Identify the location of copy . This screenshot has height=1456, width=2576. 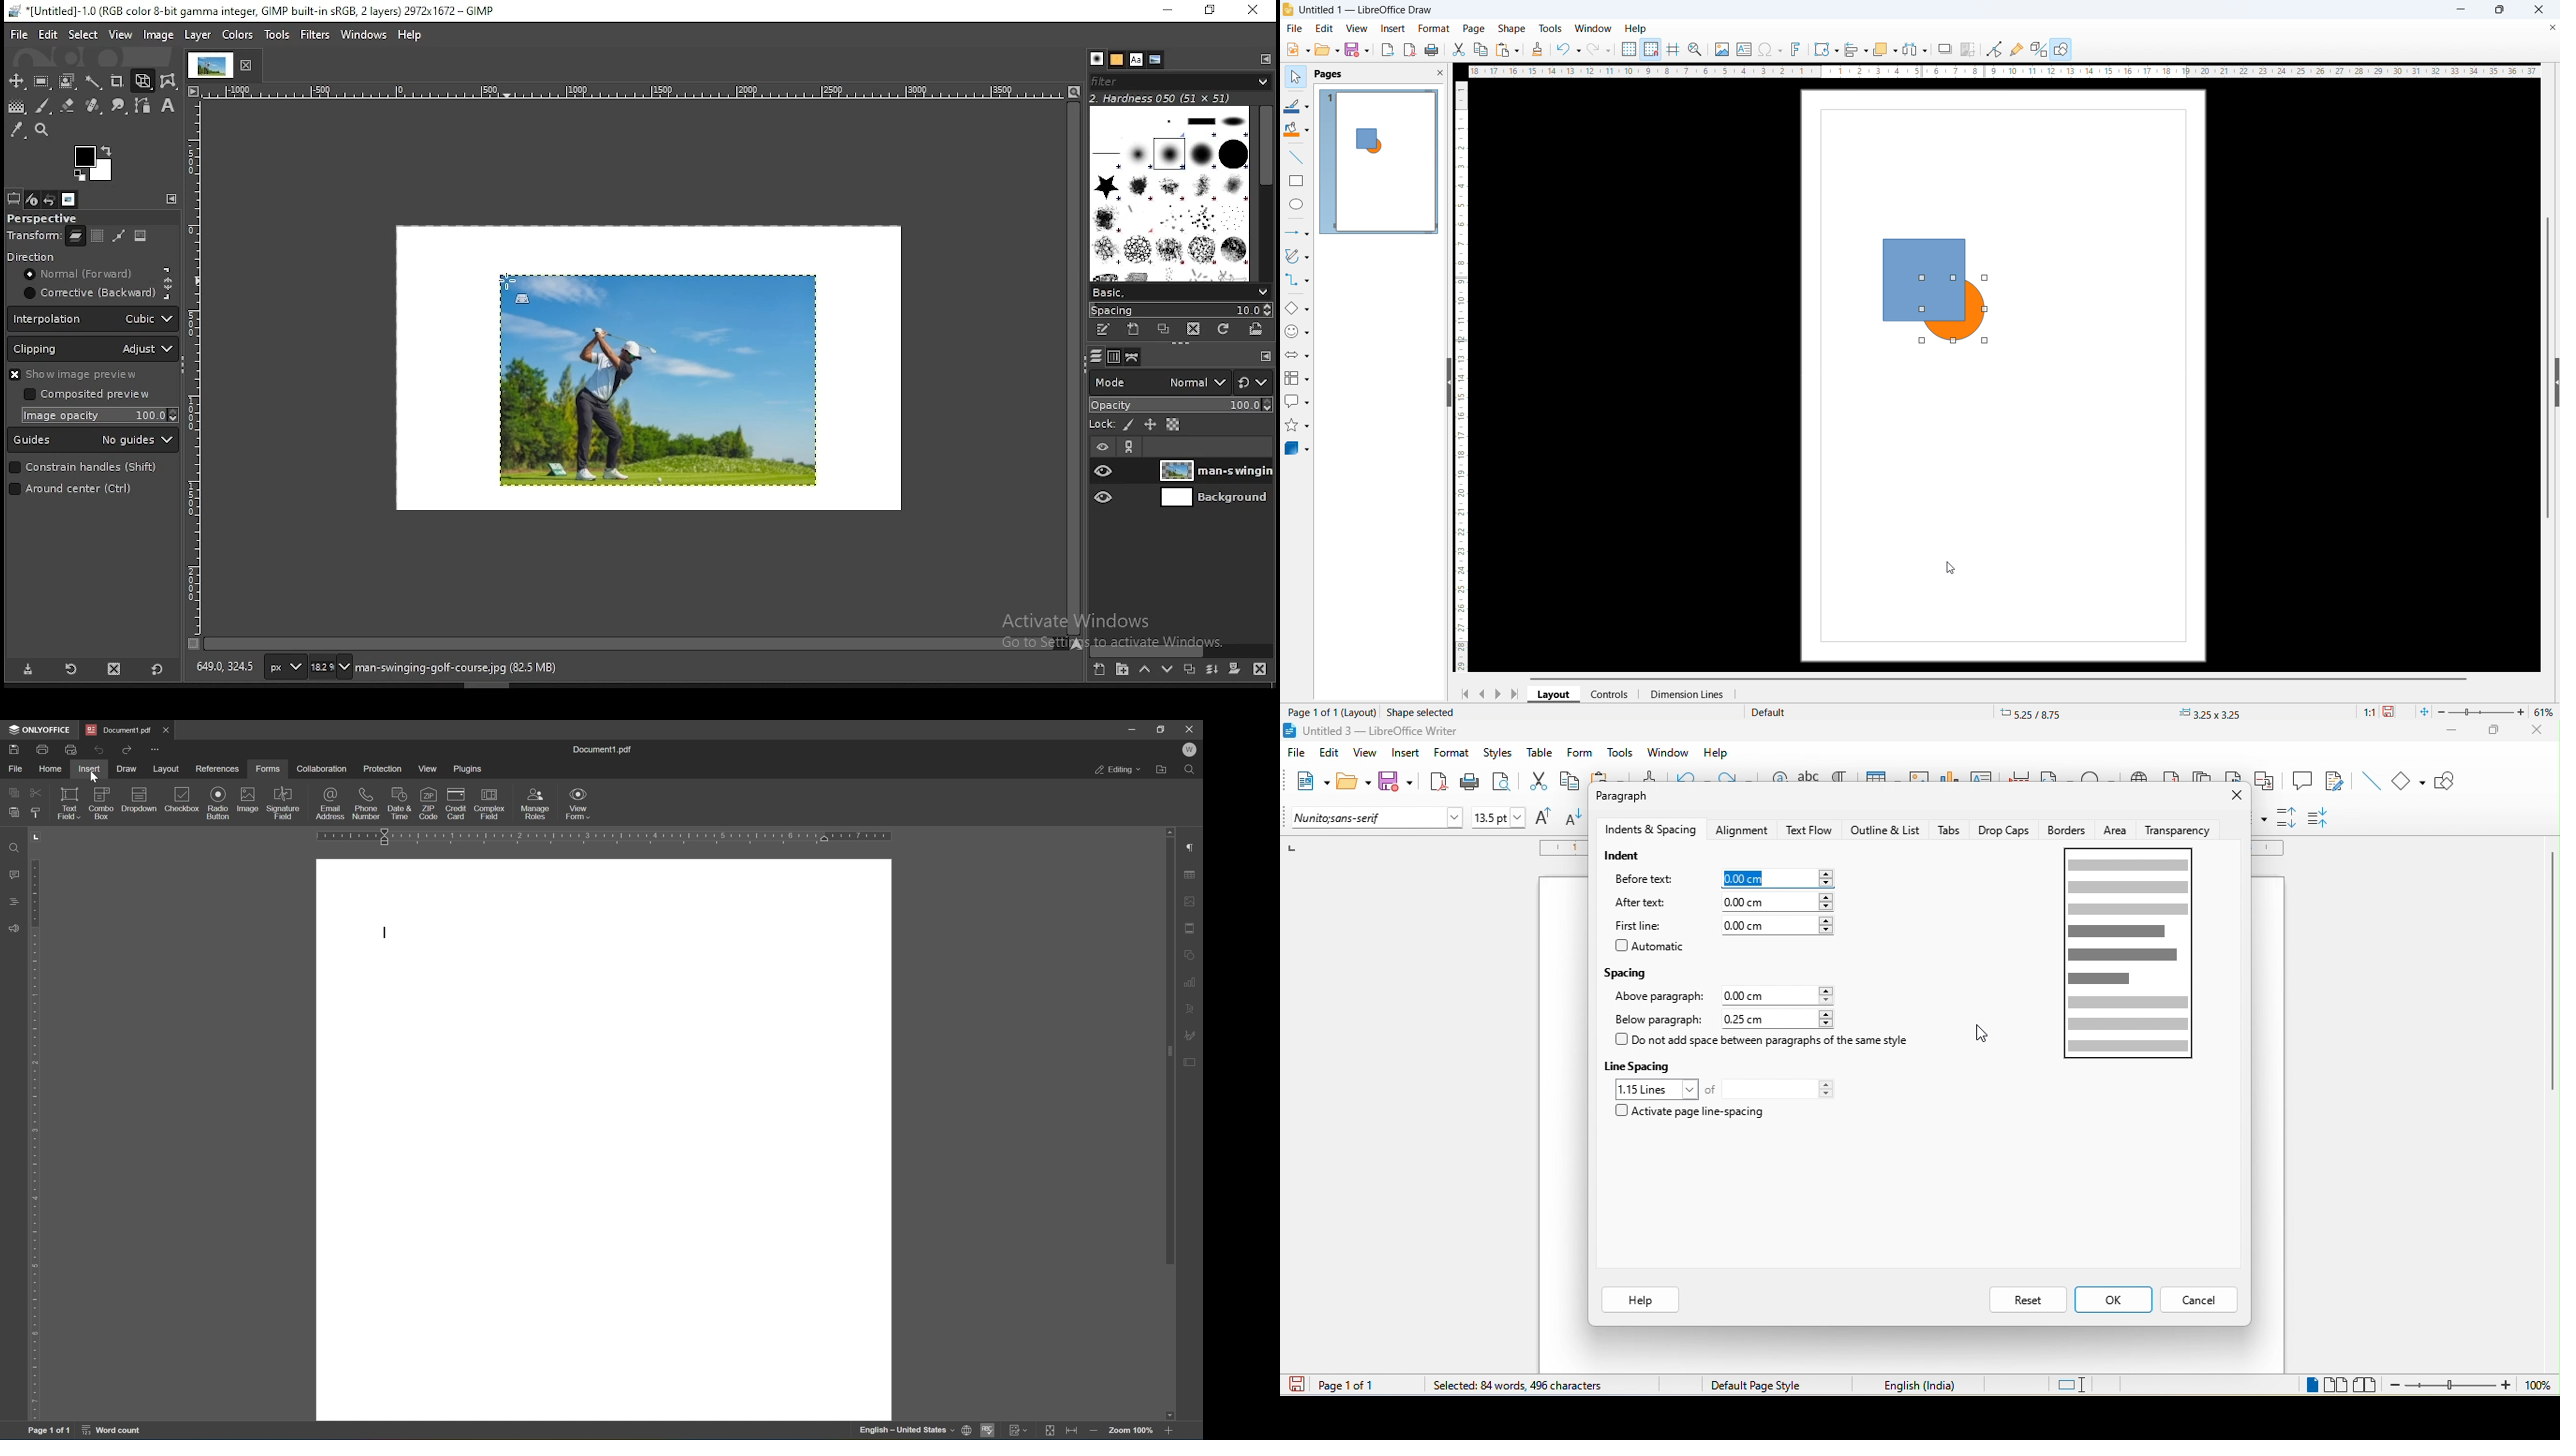
(1481, 49).